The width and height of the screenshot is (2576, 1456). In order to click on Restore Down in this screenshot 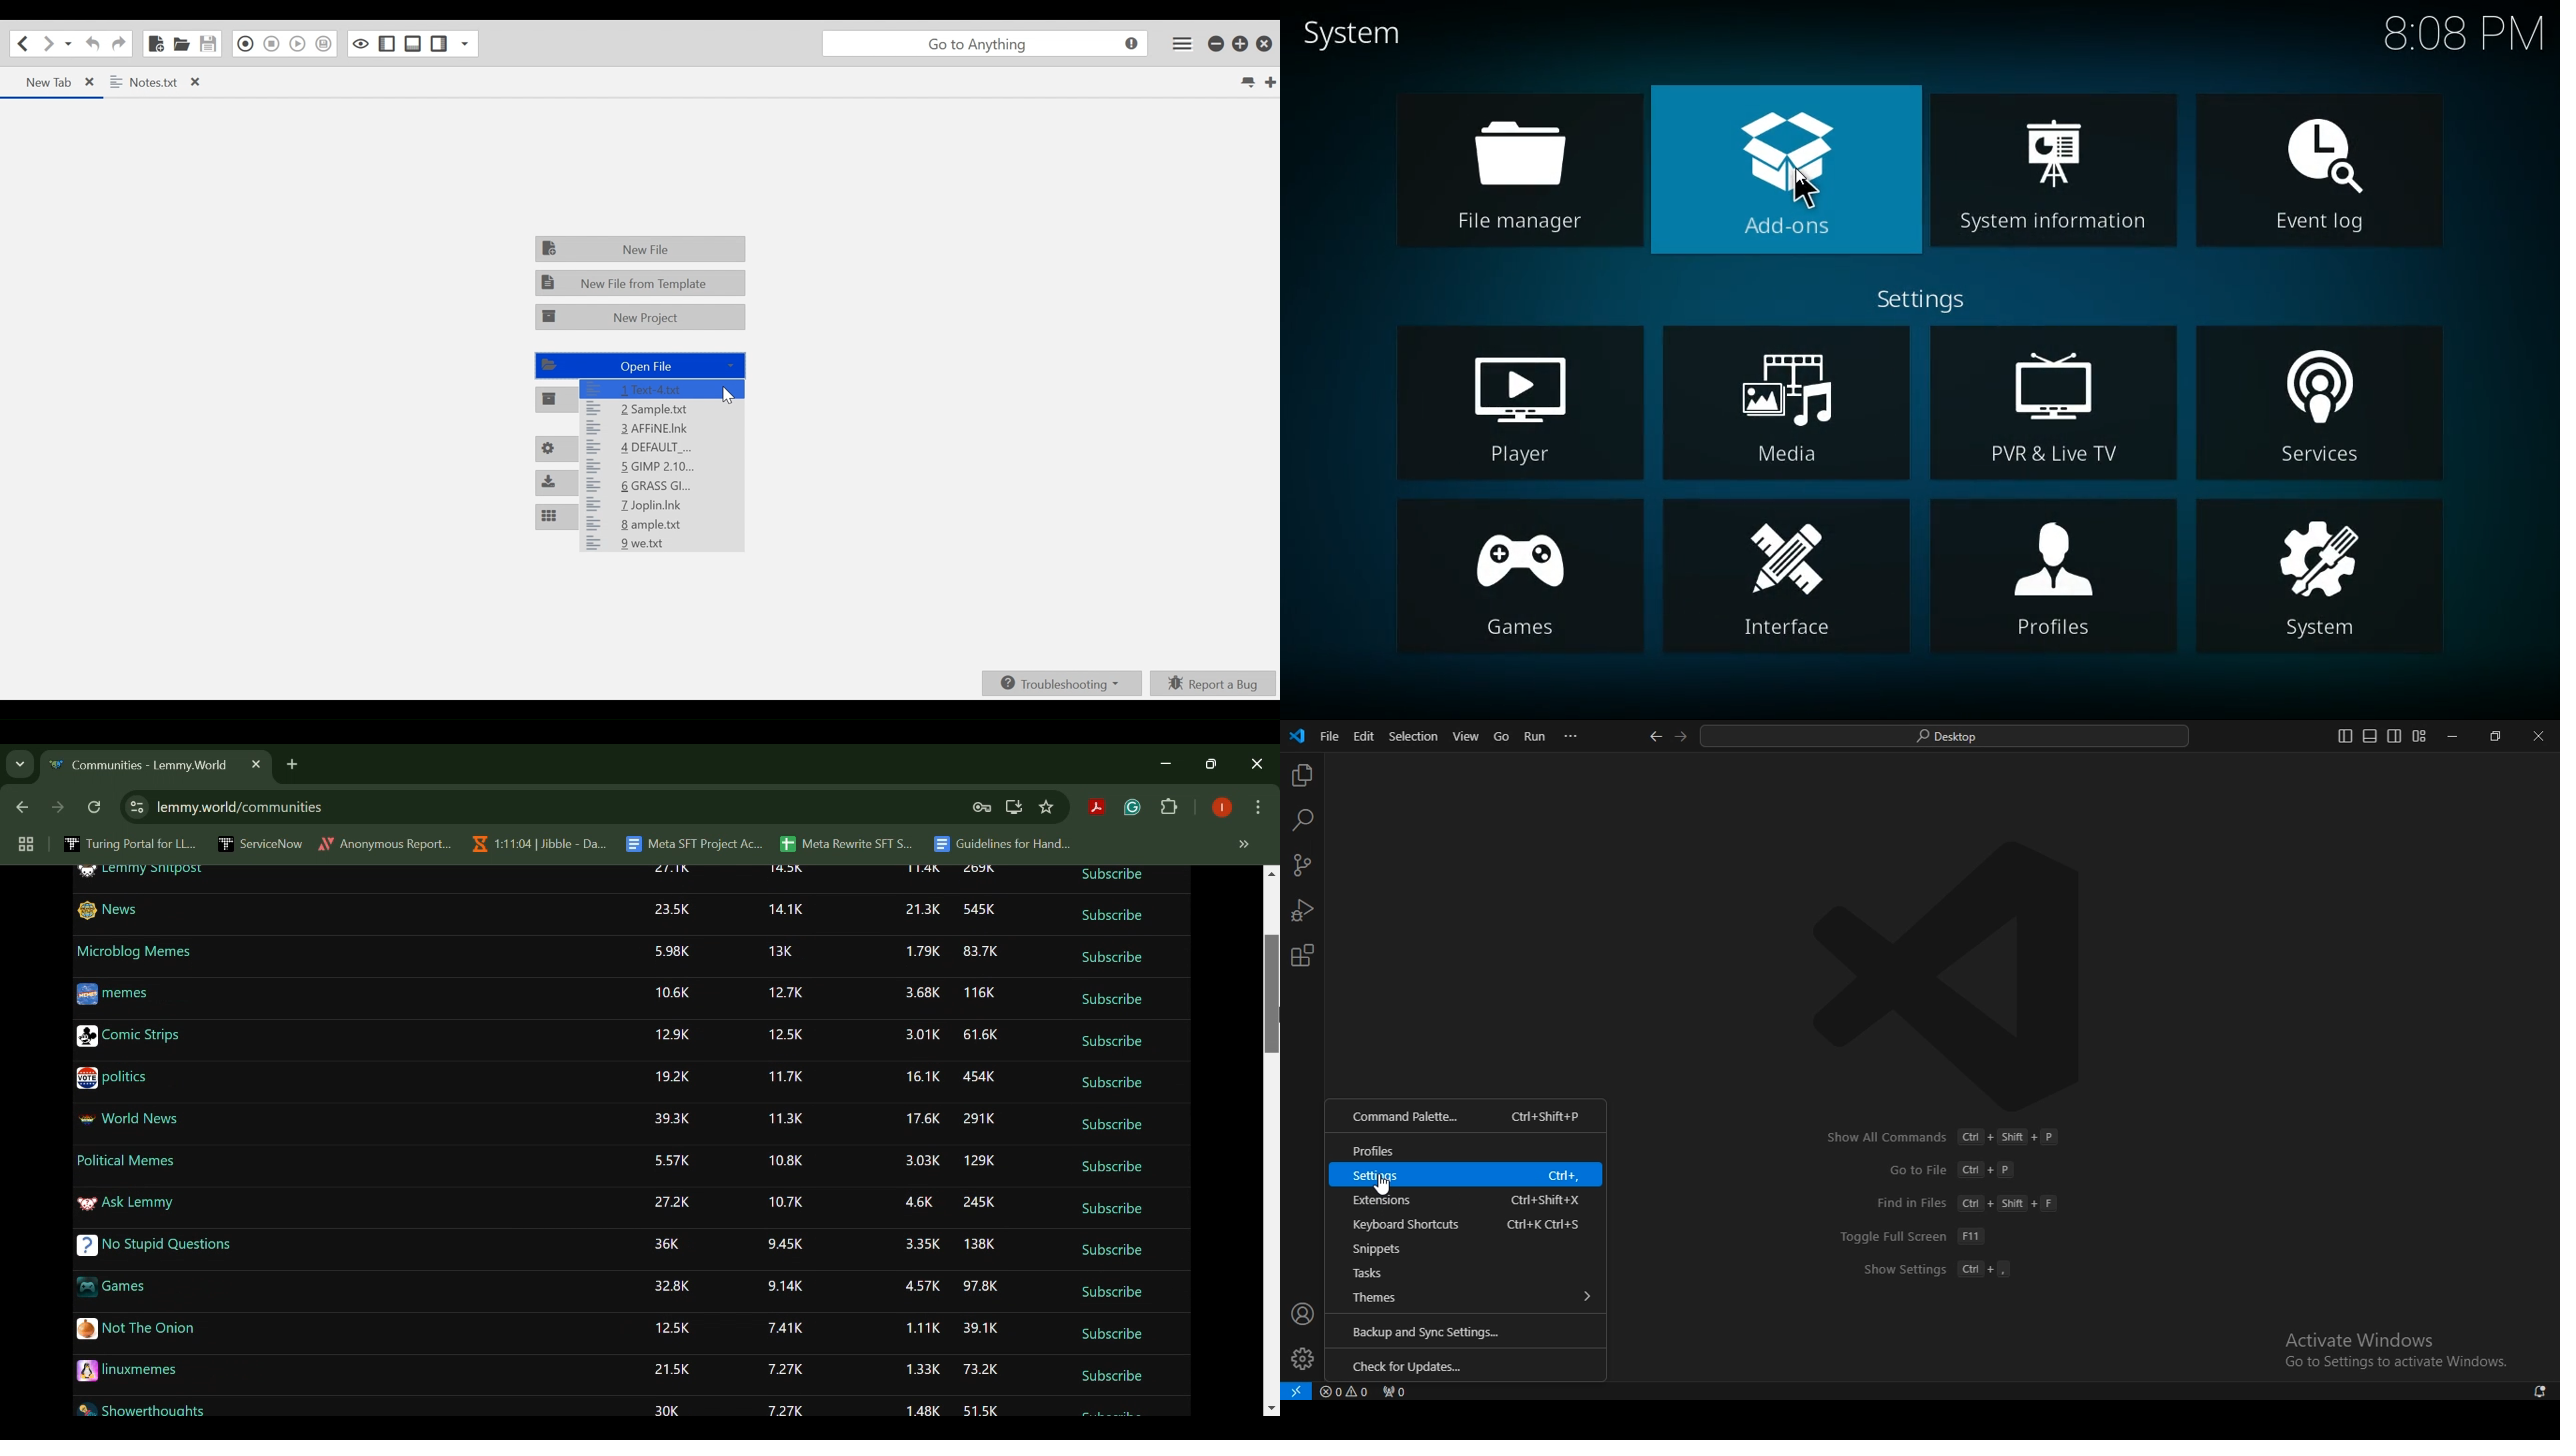, I will do `click(1170, 763)`.